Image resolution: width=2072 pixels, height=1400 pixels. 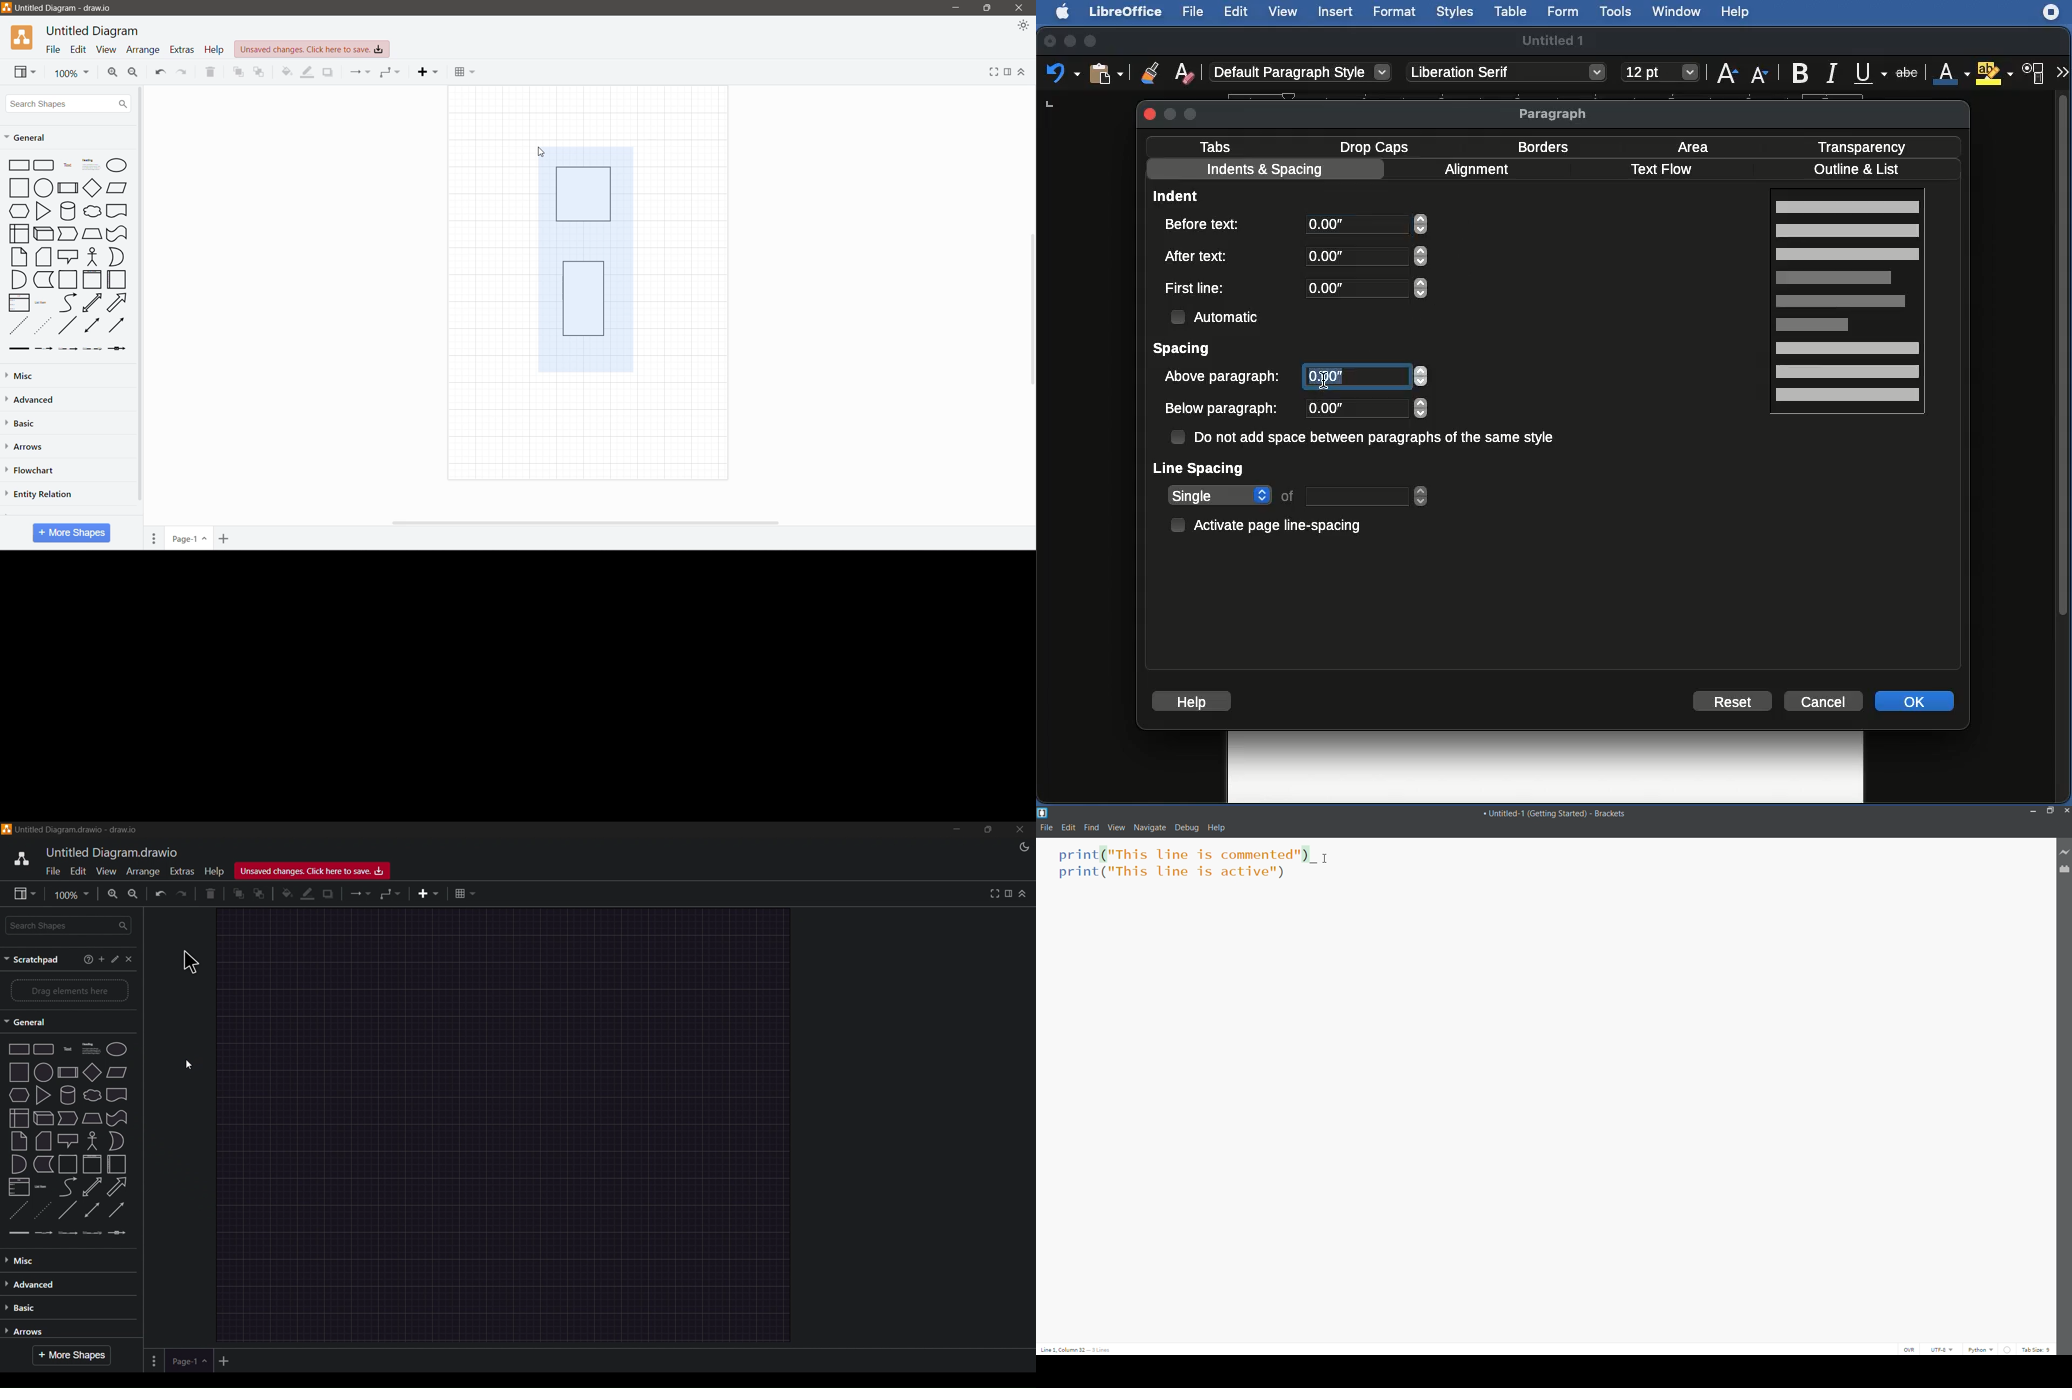 What do you see at coordinates (1860, 170) in the screenshot?
I see `Outline and list` at bounding box center [1860, 170].